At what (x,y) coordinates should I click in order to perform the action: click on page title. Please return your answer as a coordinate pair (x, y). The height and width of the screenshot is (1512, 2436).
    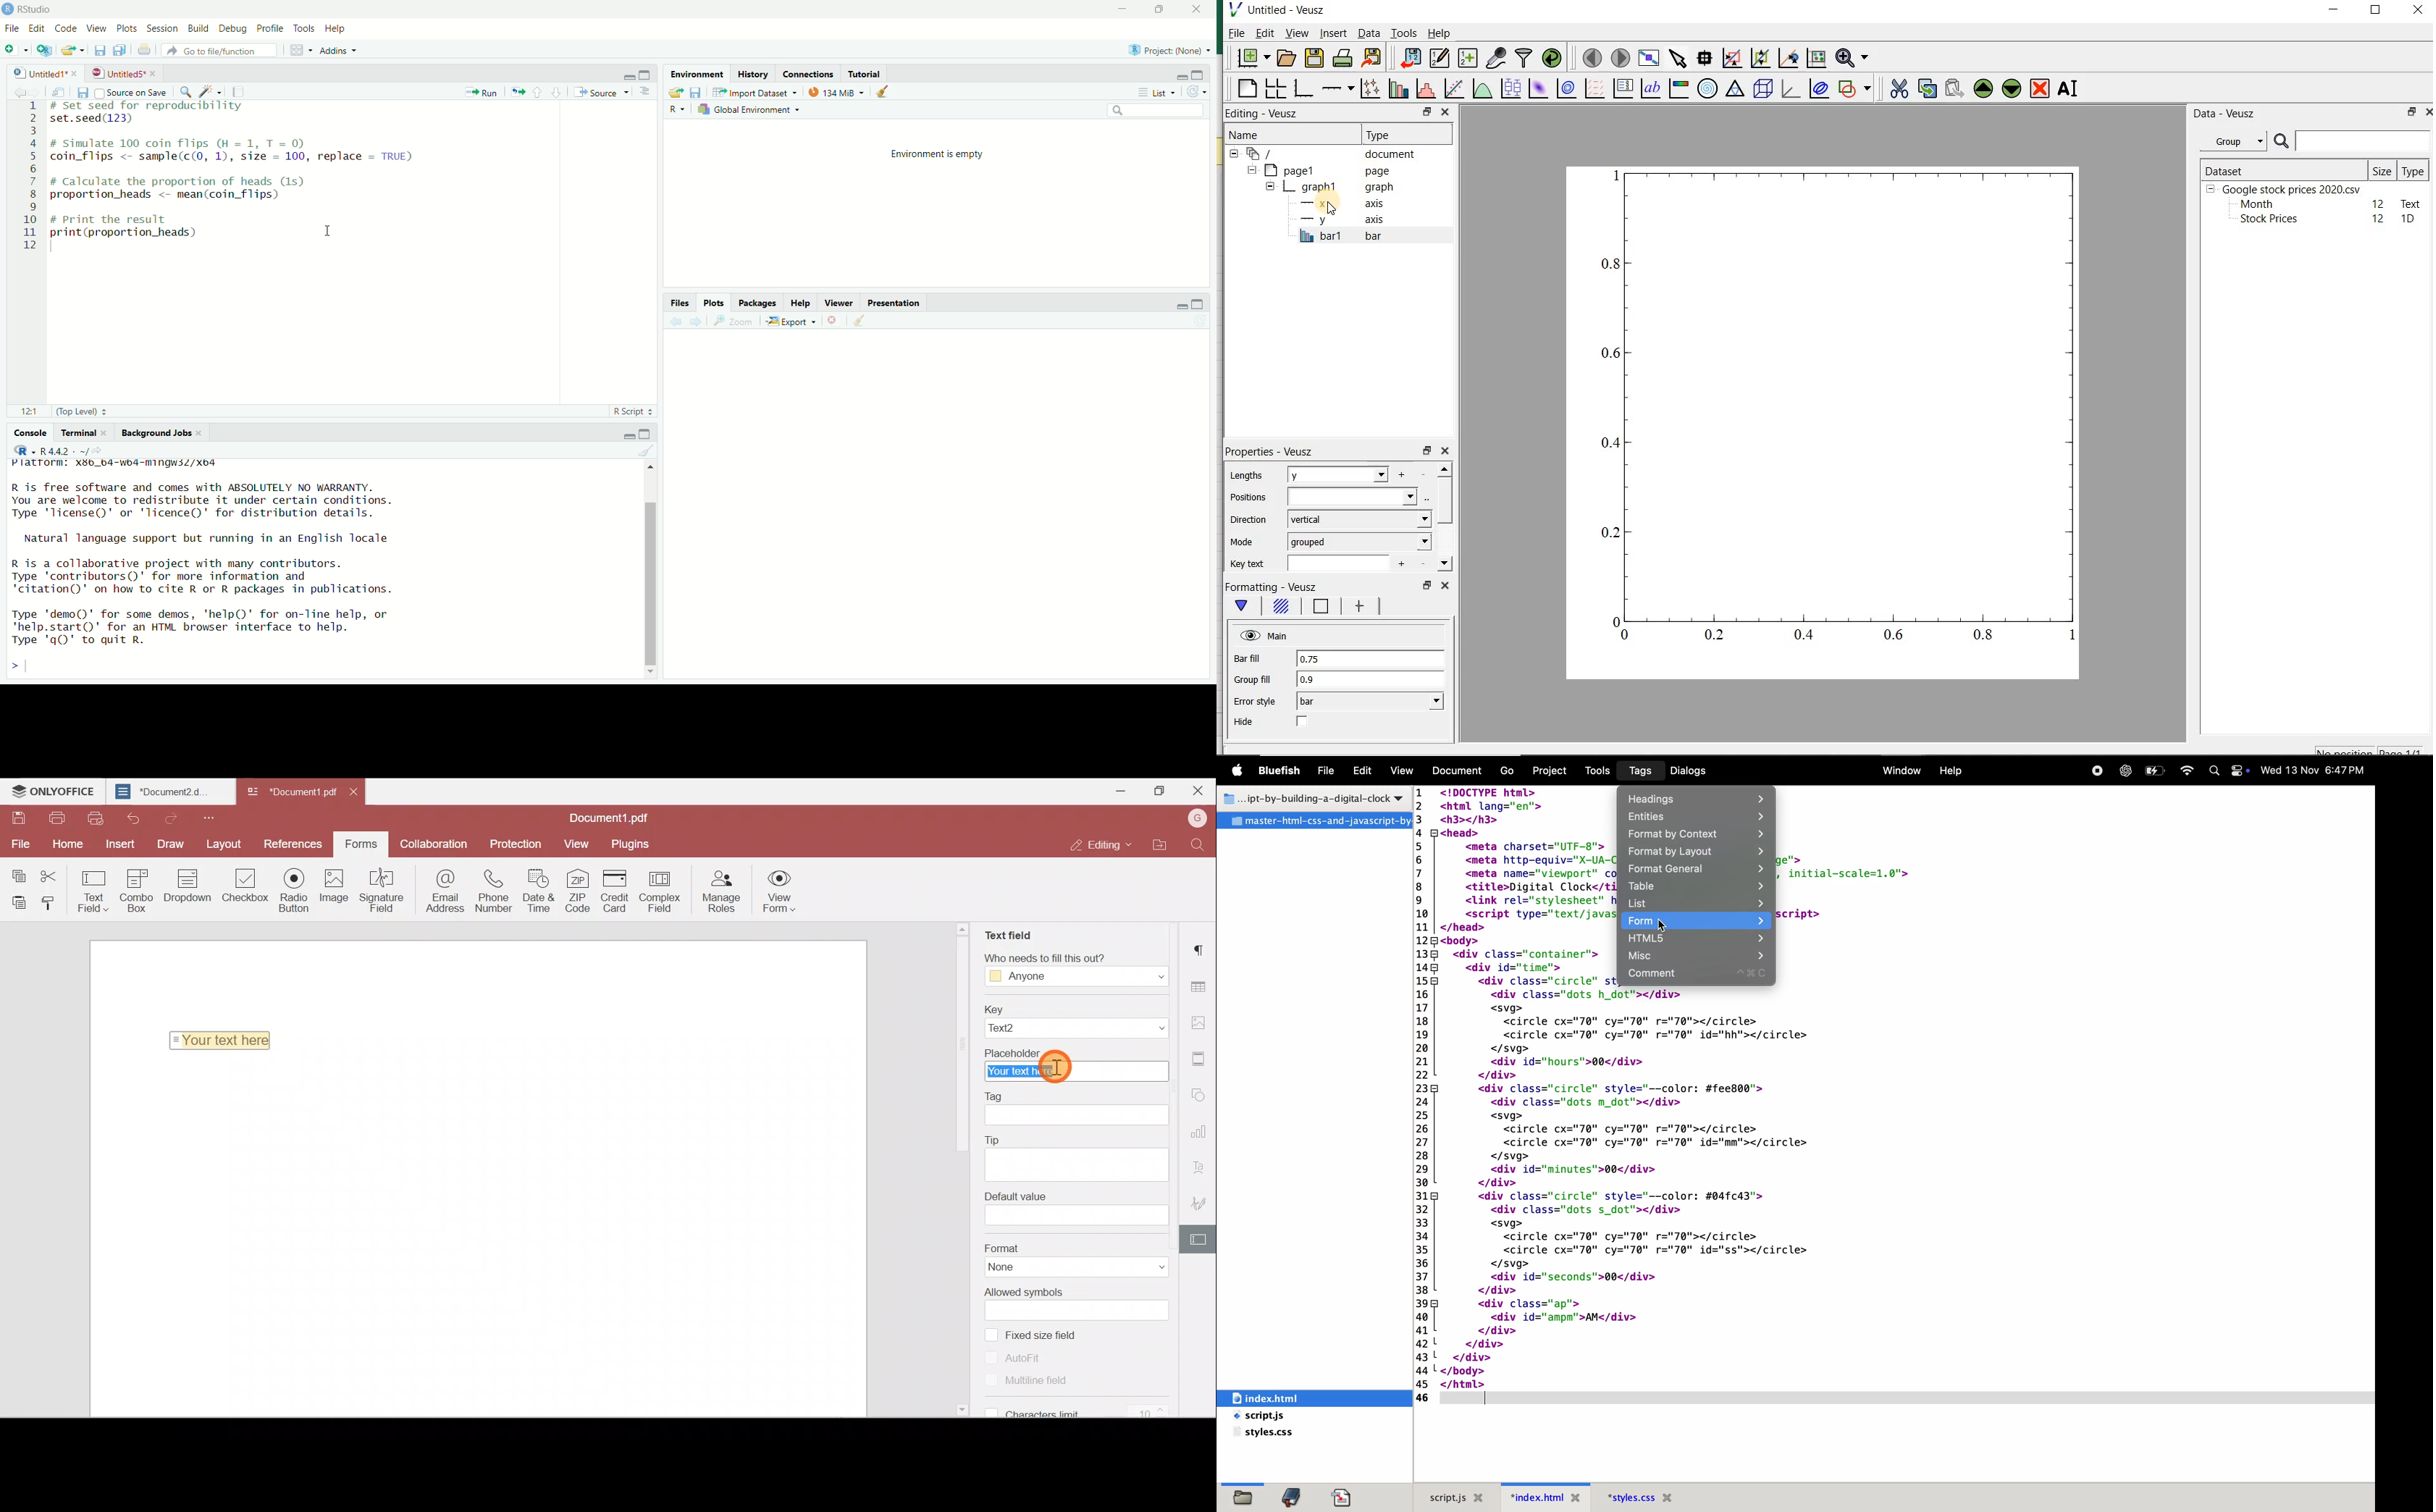
    Looking at the image, I should click on (1311, 800).